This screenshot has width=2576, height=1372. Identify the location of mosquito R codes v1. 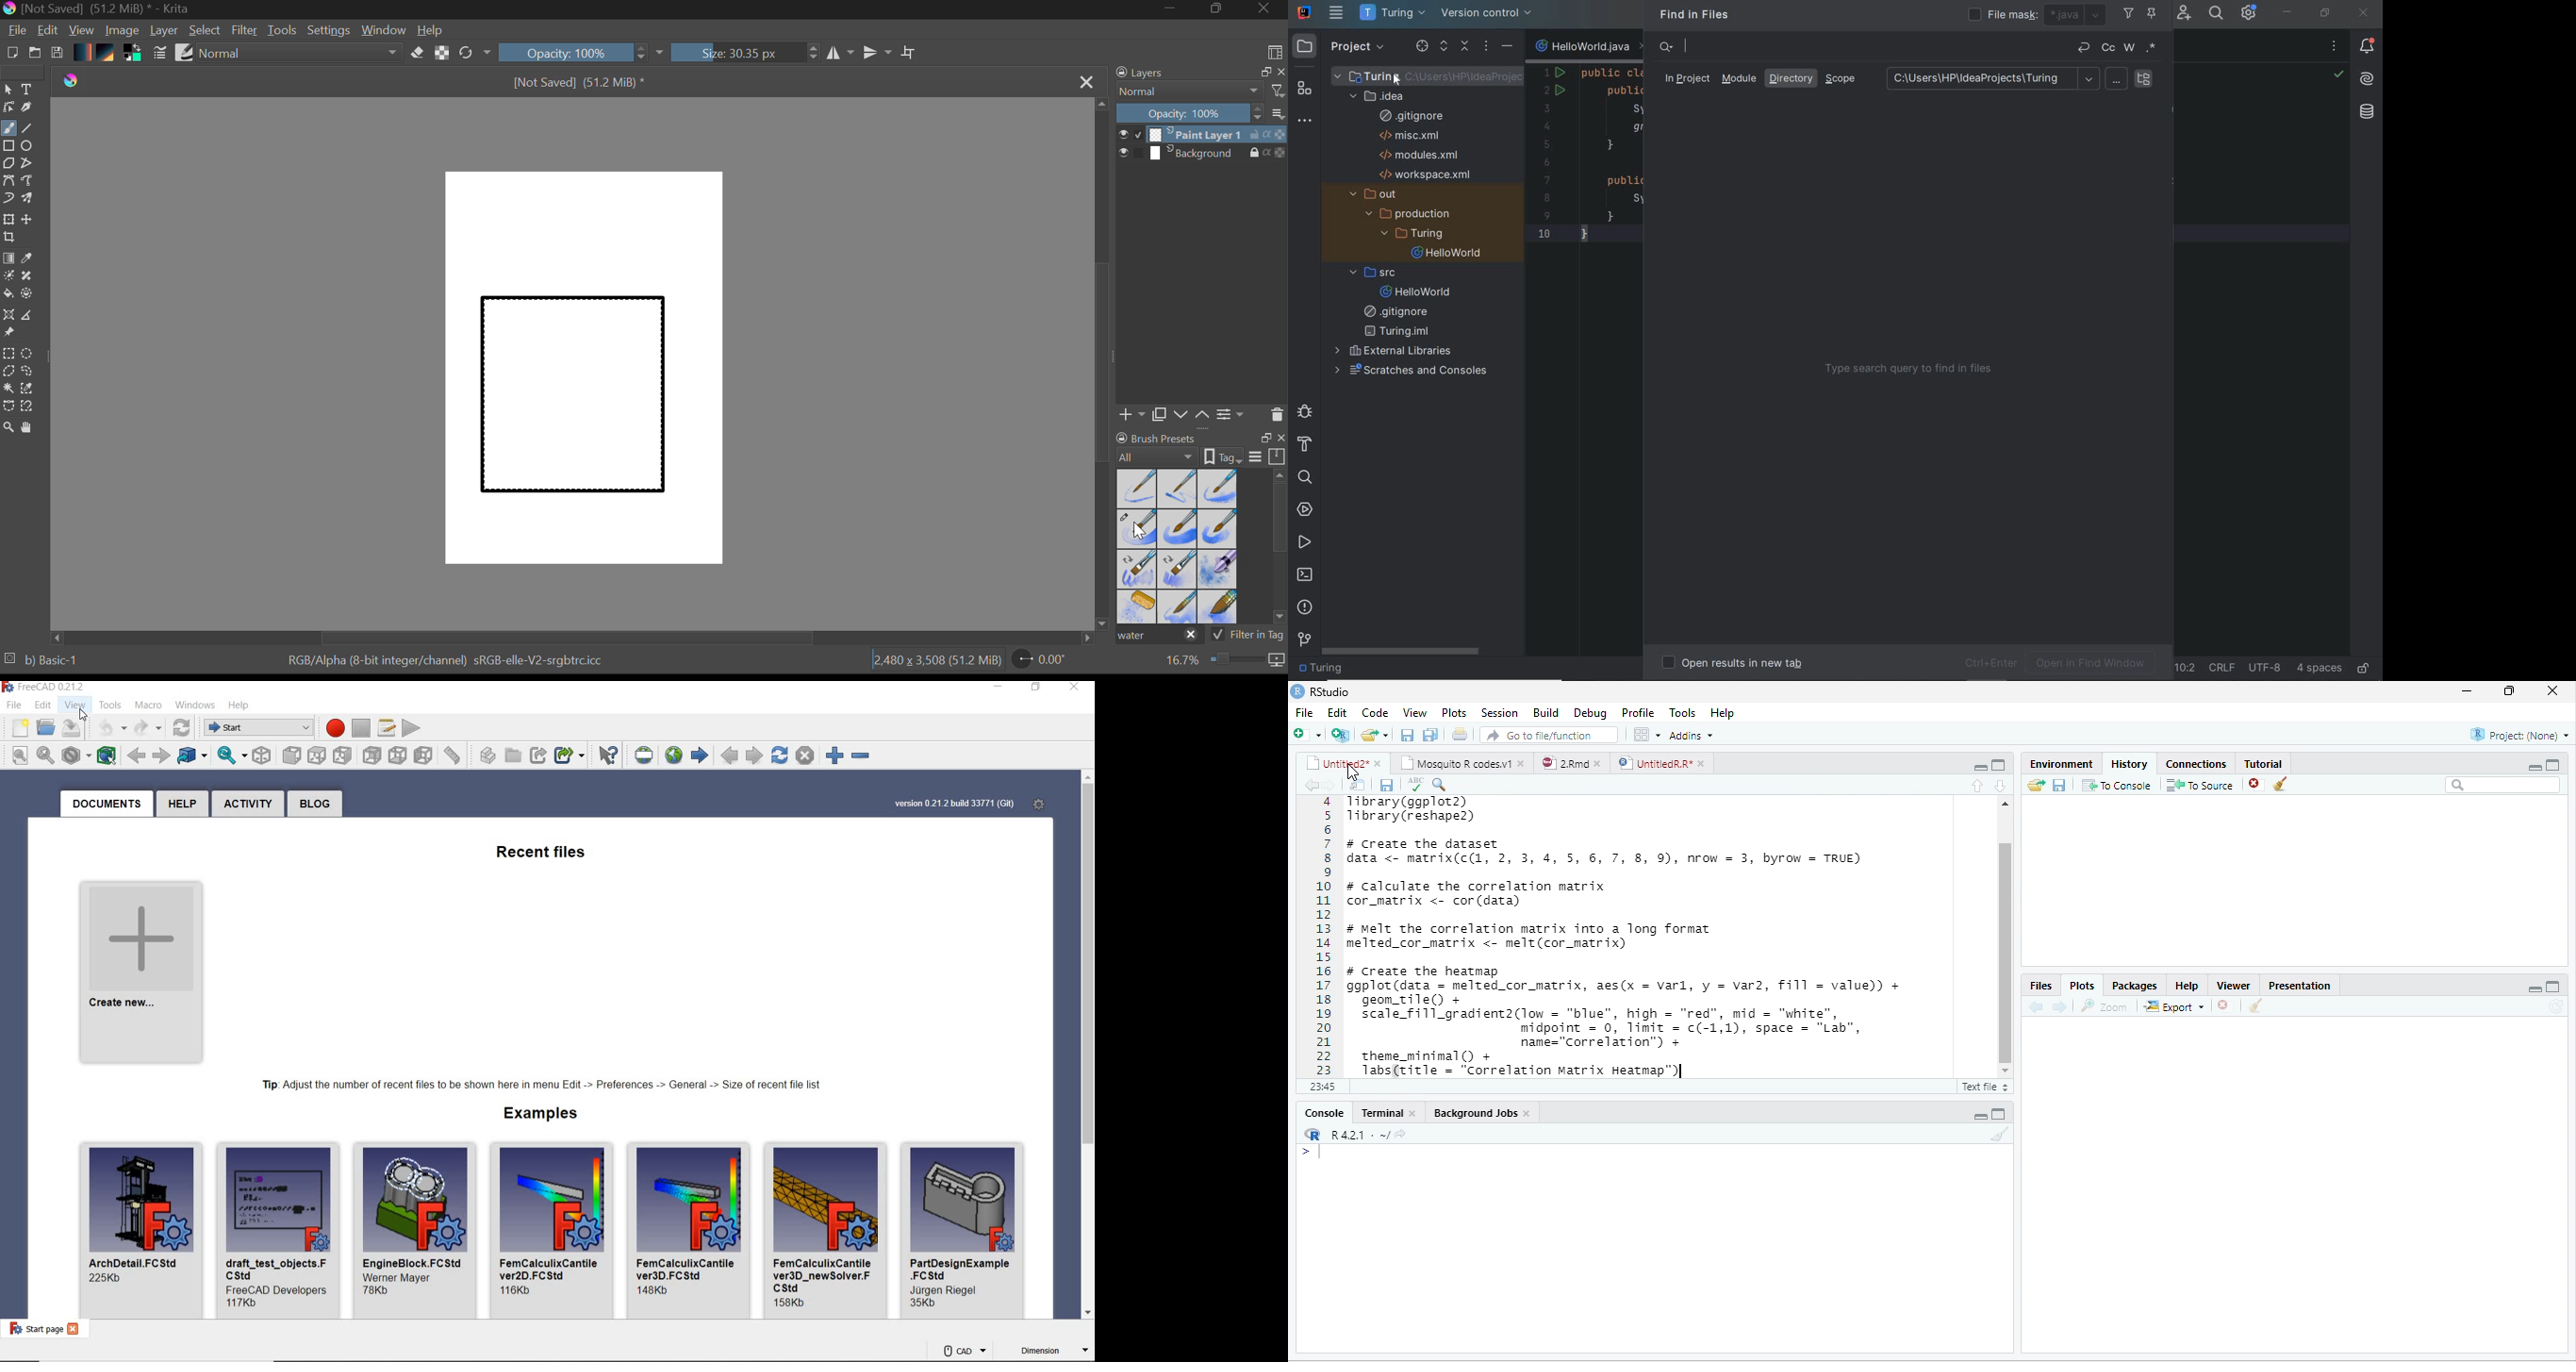
(1461, 763).